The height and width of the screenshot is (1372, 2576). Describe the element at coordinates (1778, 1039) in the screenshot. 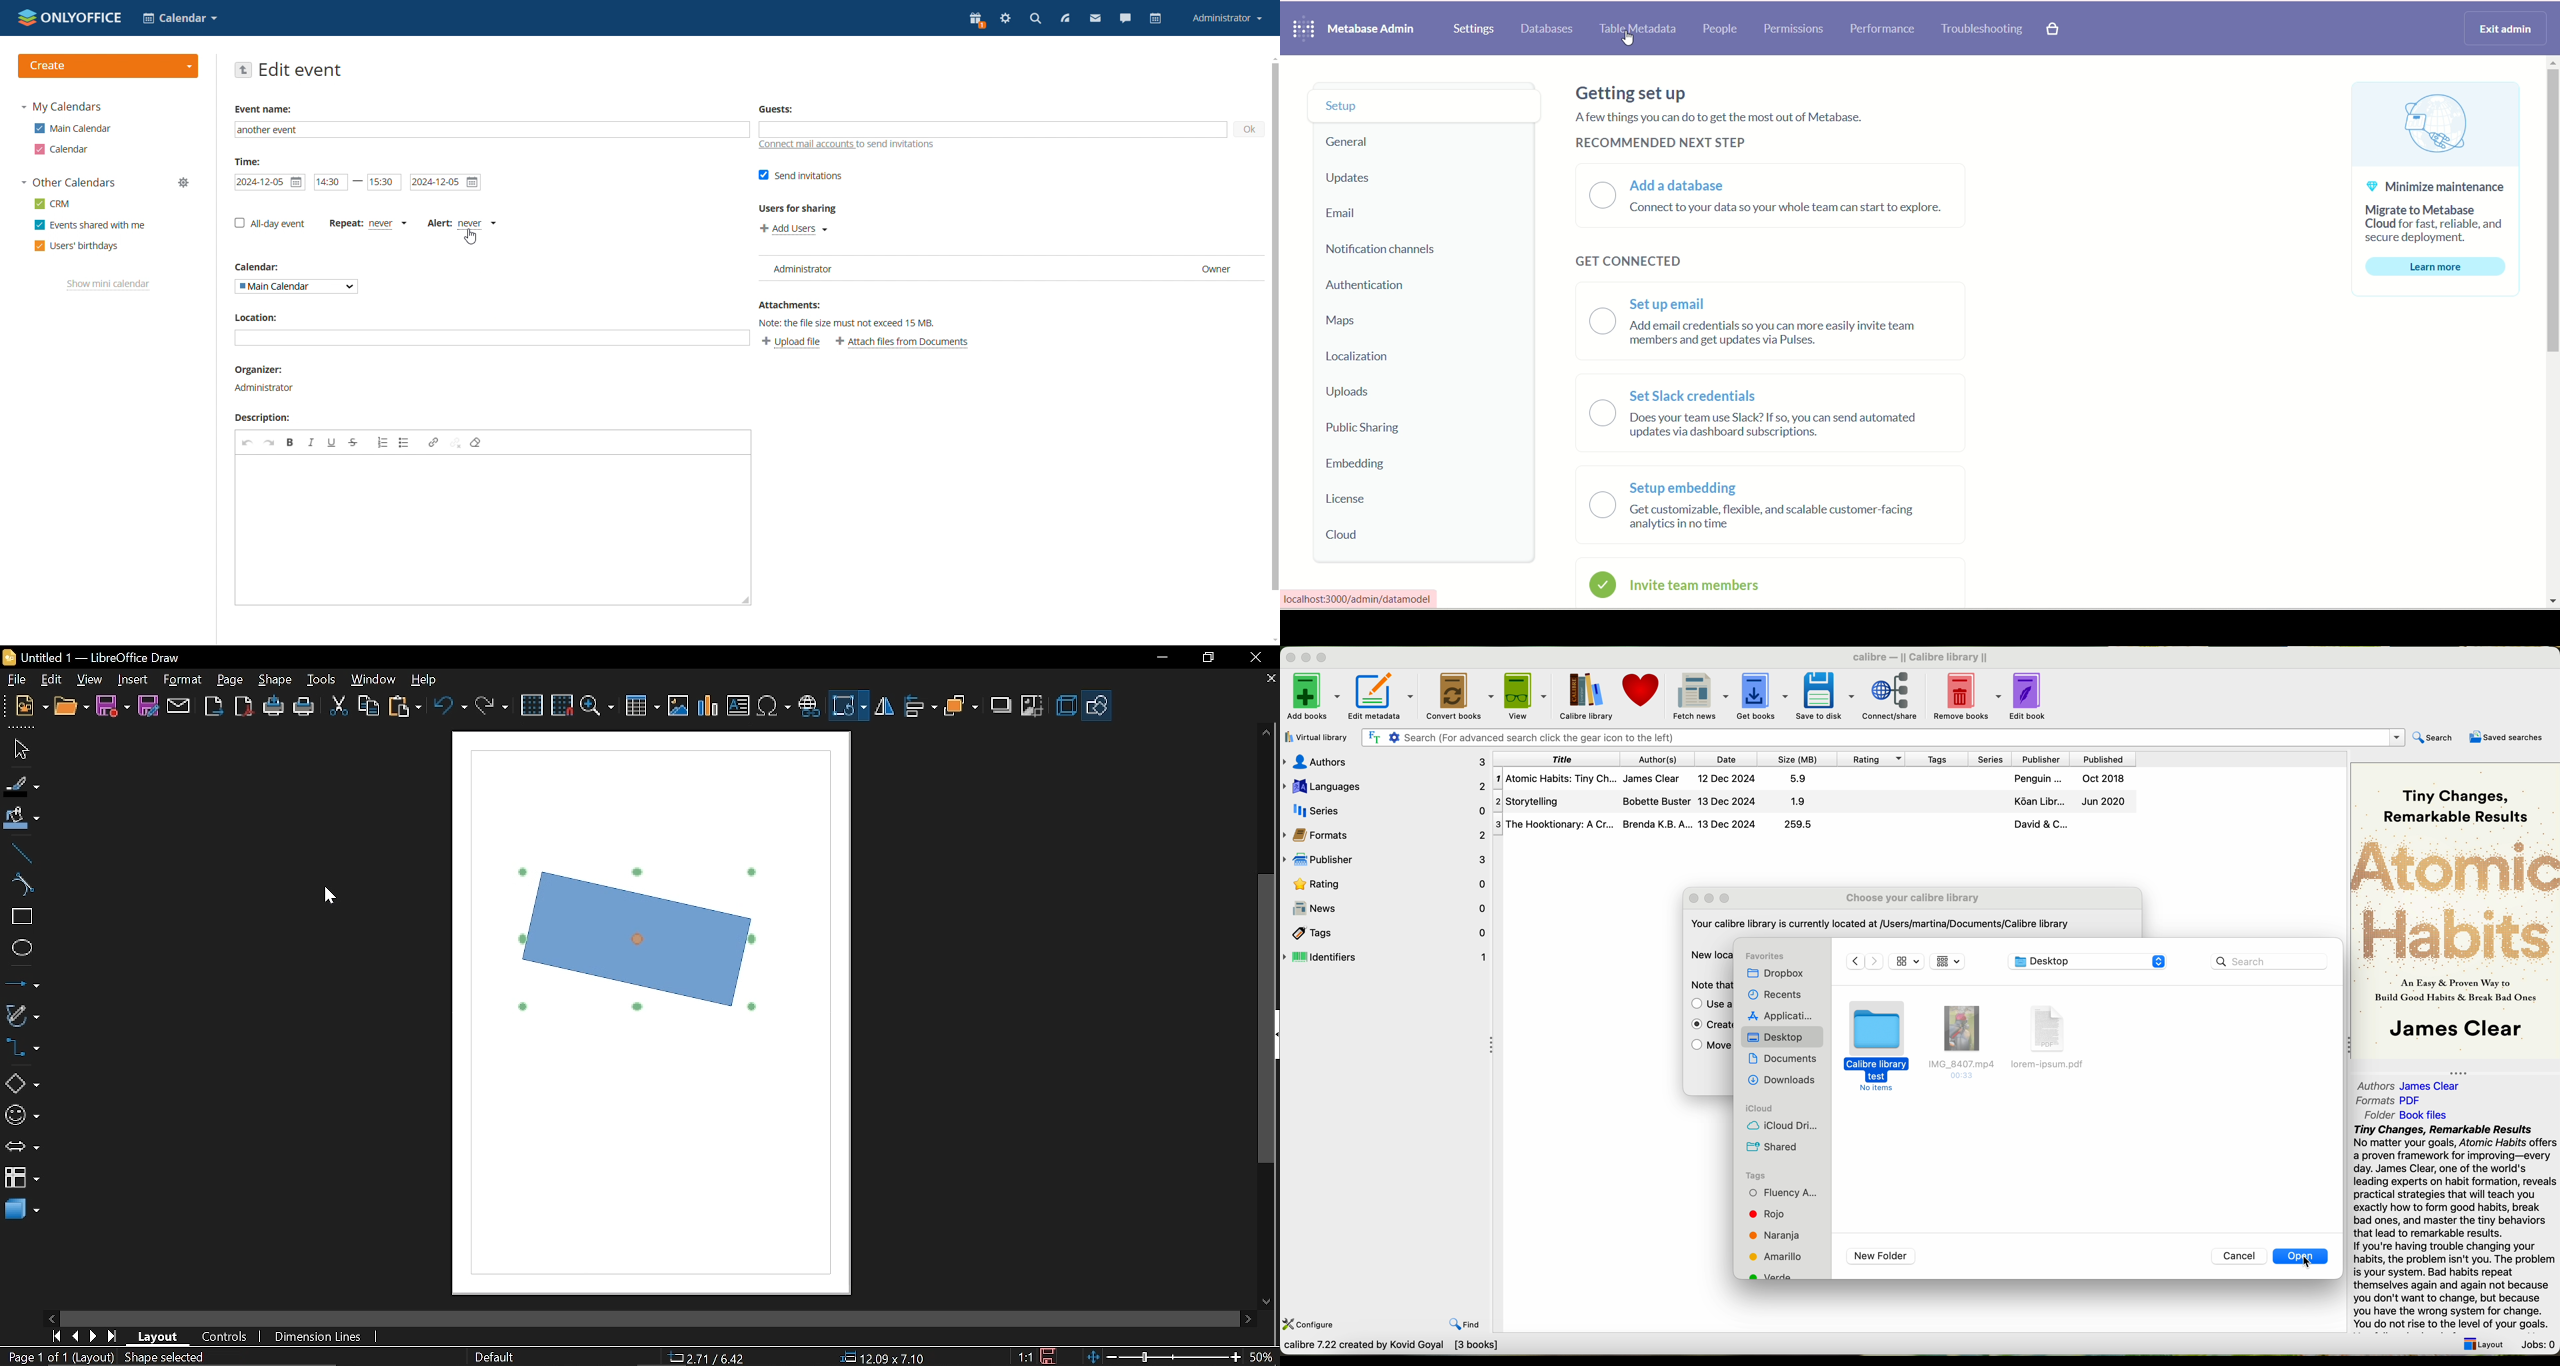

I see `click on desktop` at that location.